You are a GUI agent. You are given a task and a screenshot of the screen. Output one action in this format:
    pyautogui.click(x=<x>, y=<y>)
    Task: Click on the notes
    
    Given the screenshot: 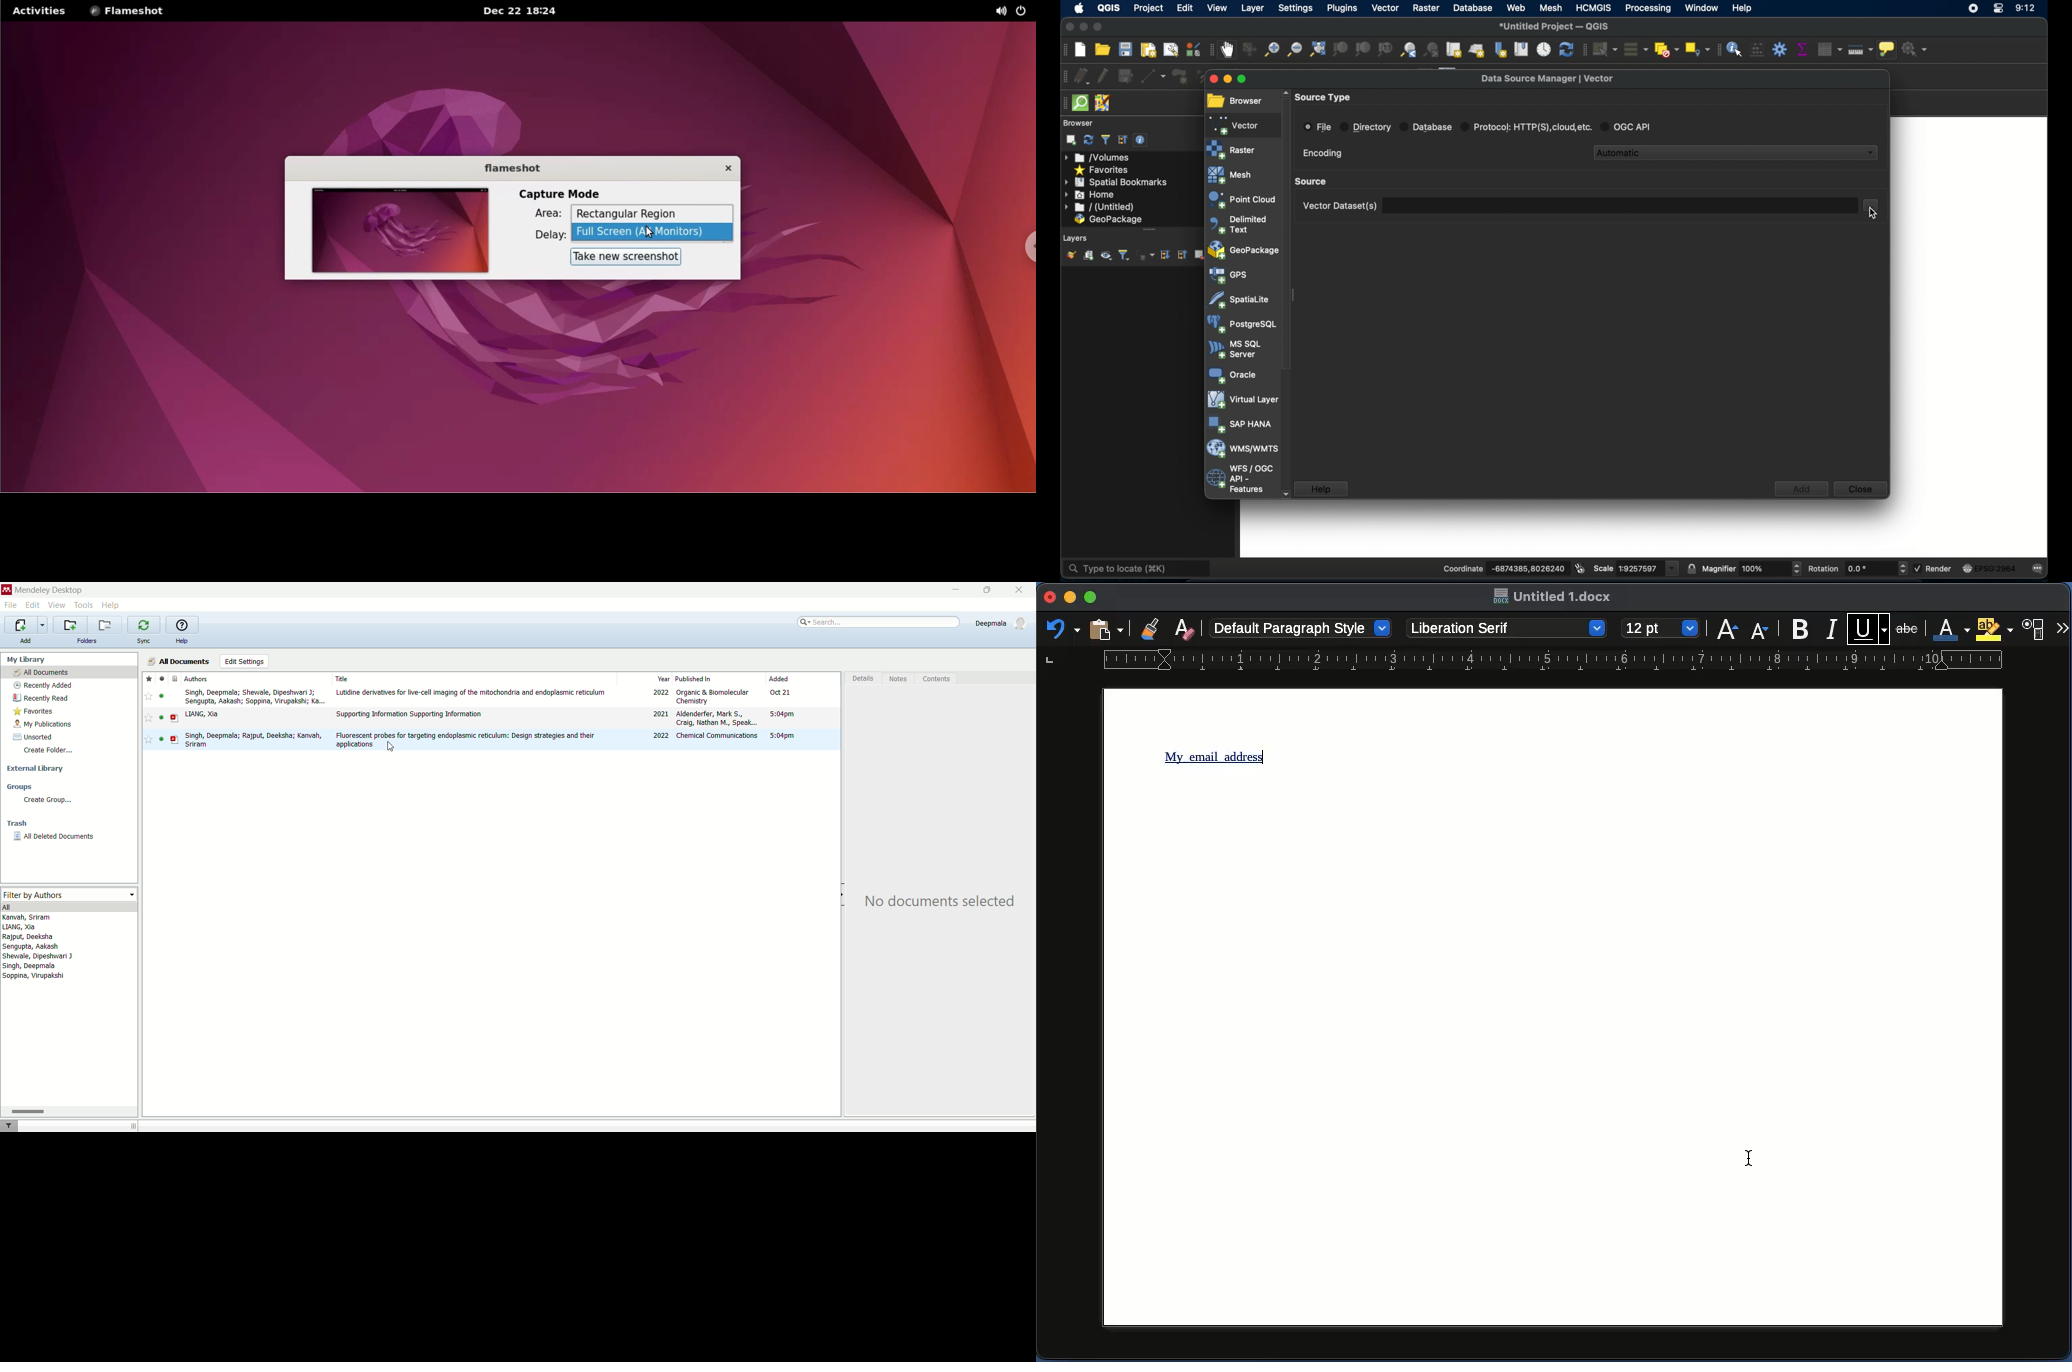 What is the action you would take?
    pyautogui.click(x=901, y=679)
    